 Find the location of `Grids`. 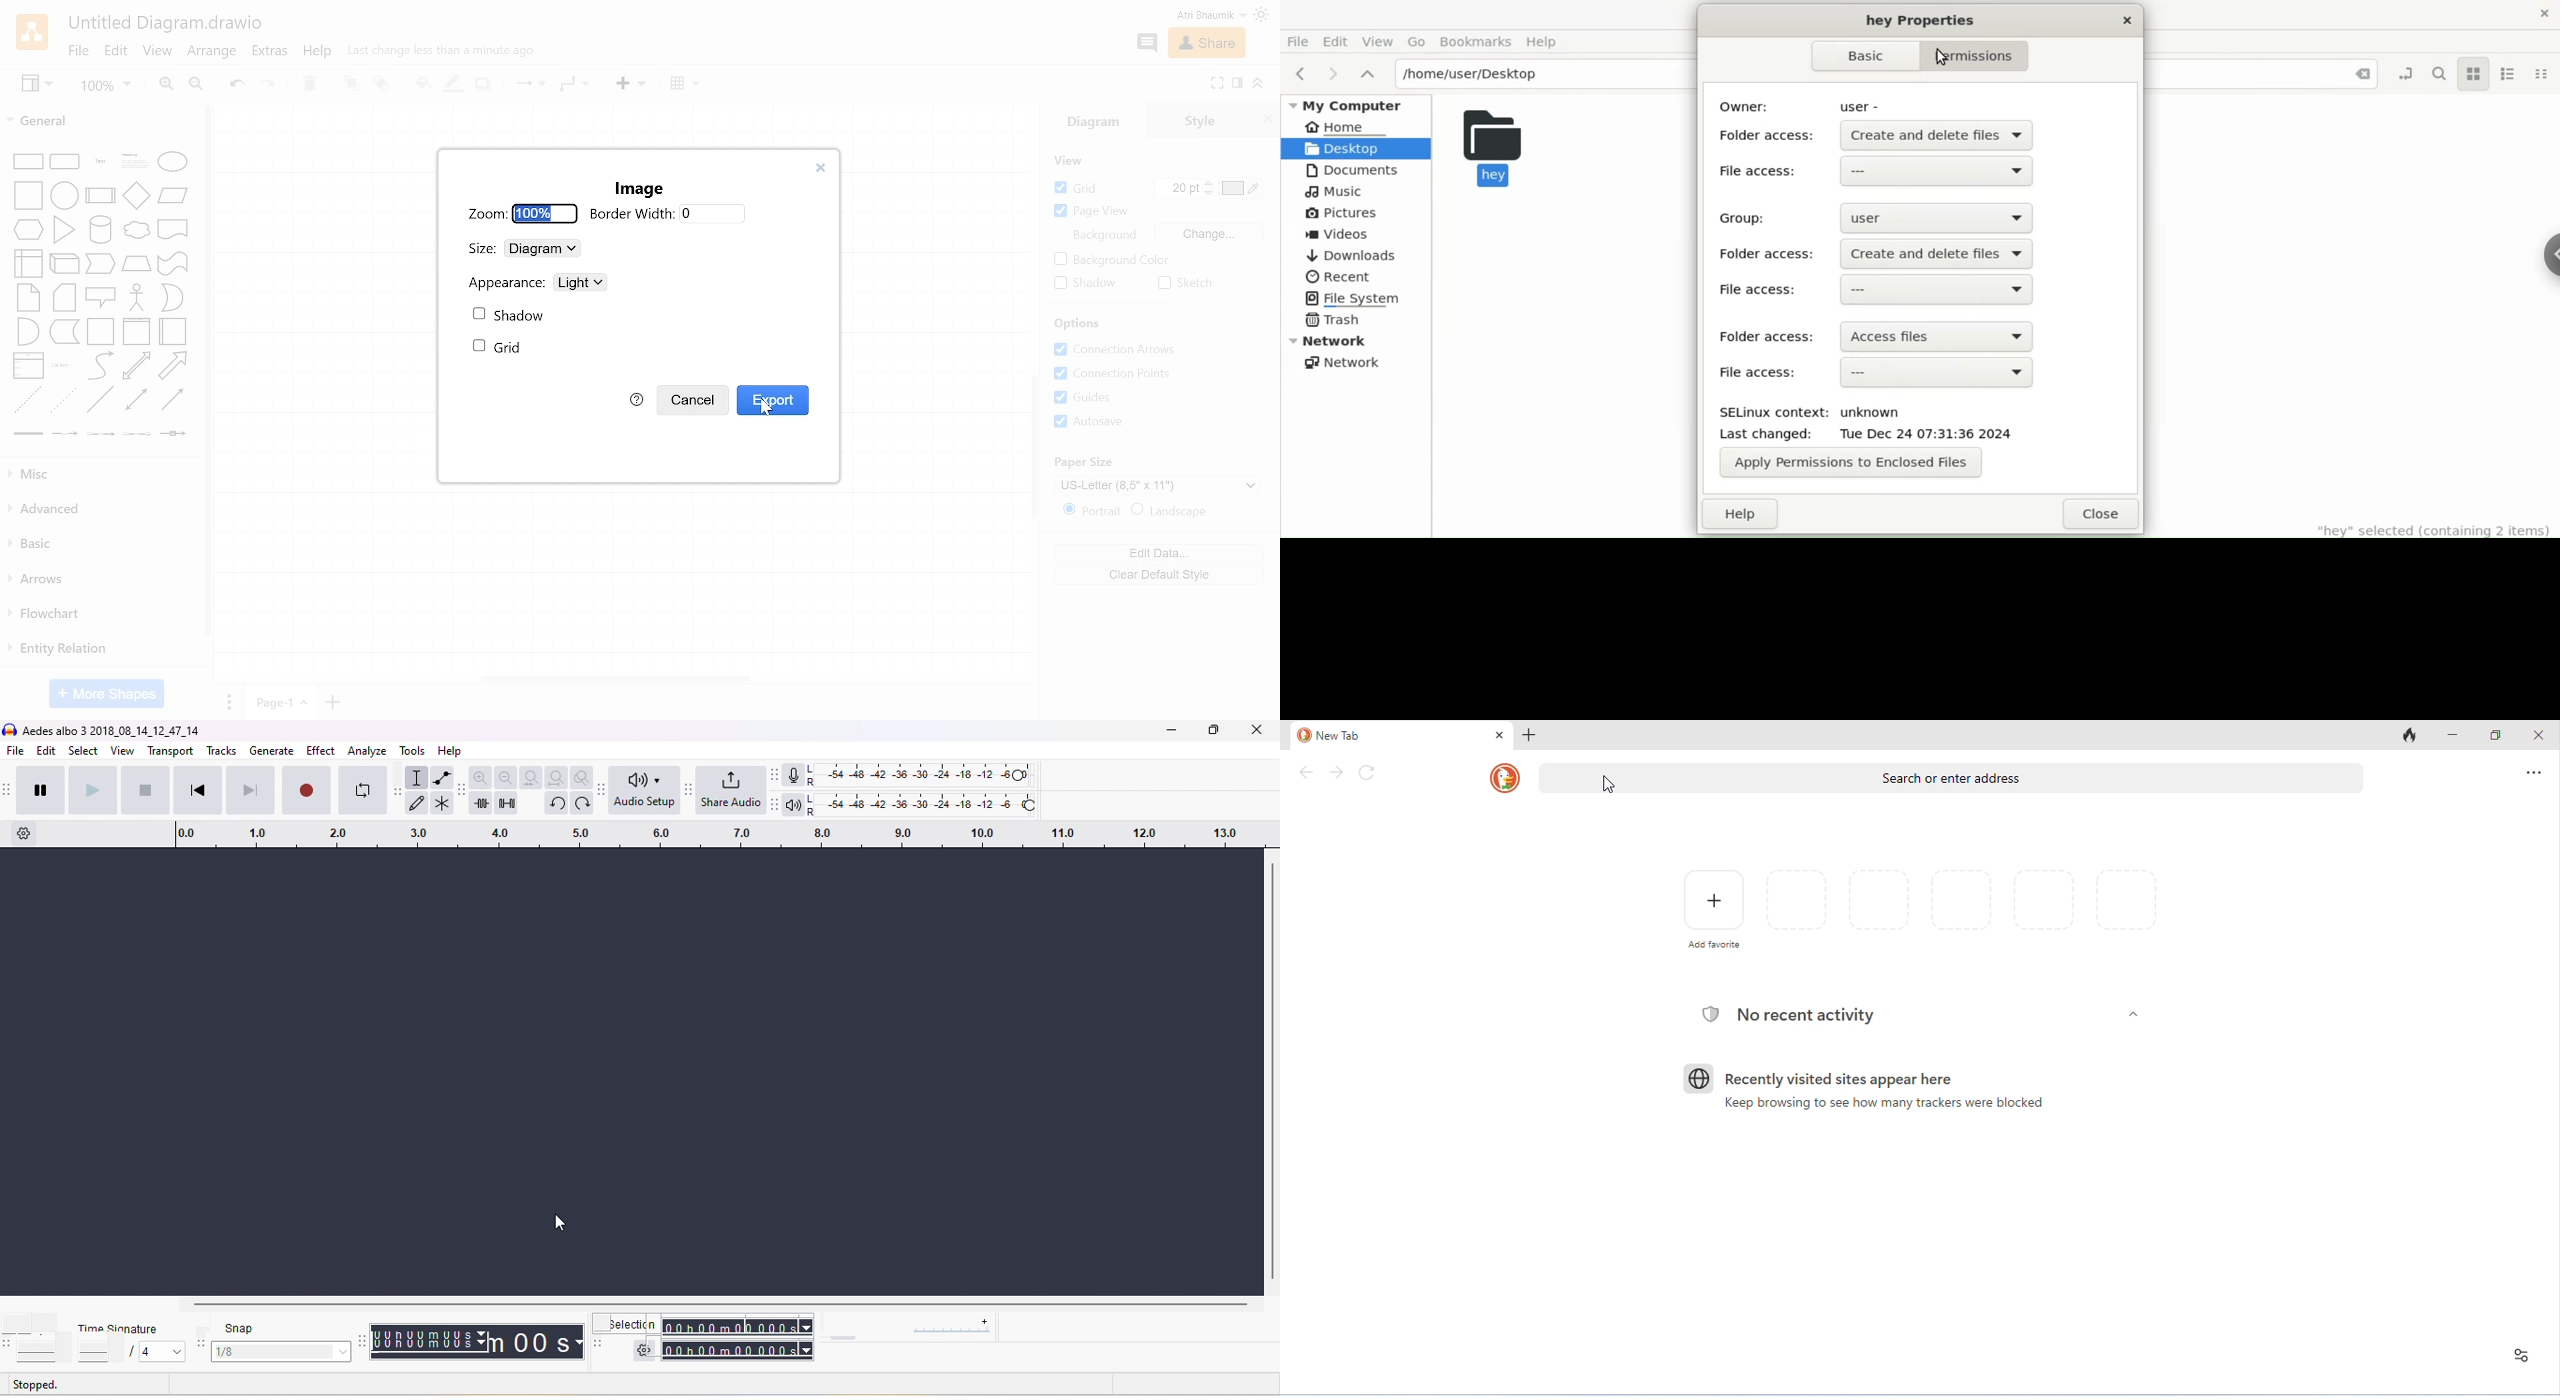

Grids is located at coordinates (1128, 398).